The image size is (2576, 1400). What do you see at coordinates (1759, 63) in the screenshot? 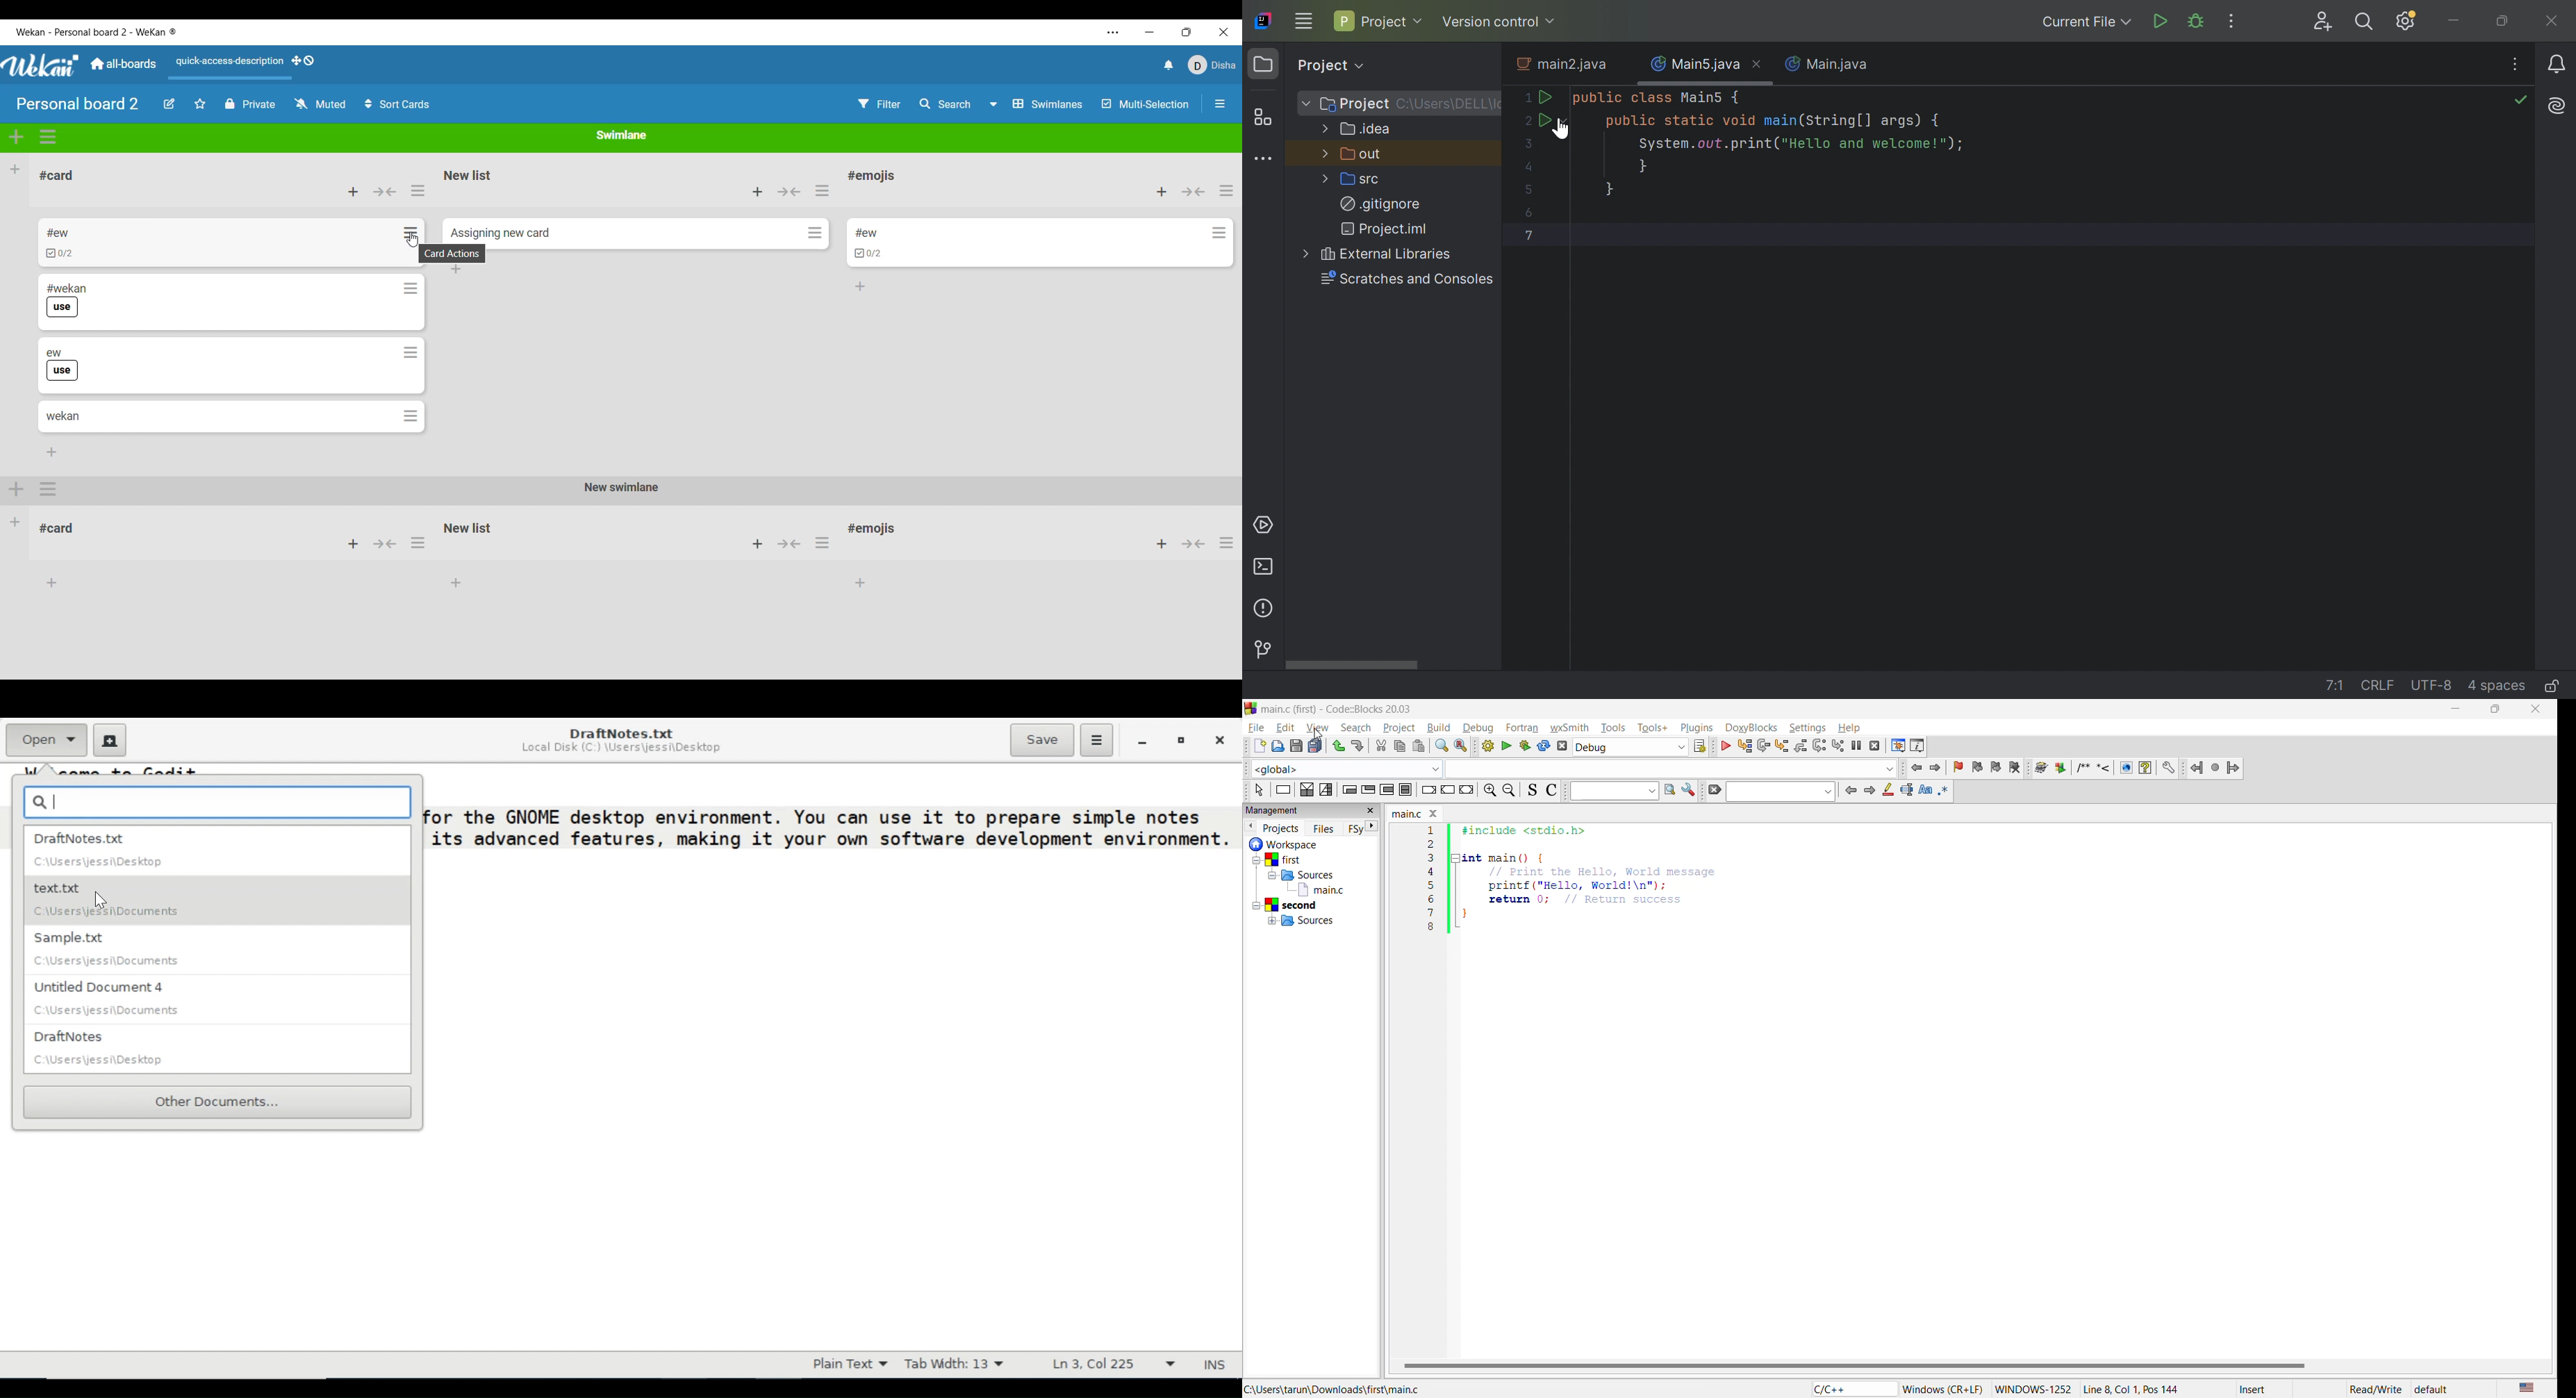
I see `Close` at bounding box center [1759, 63].